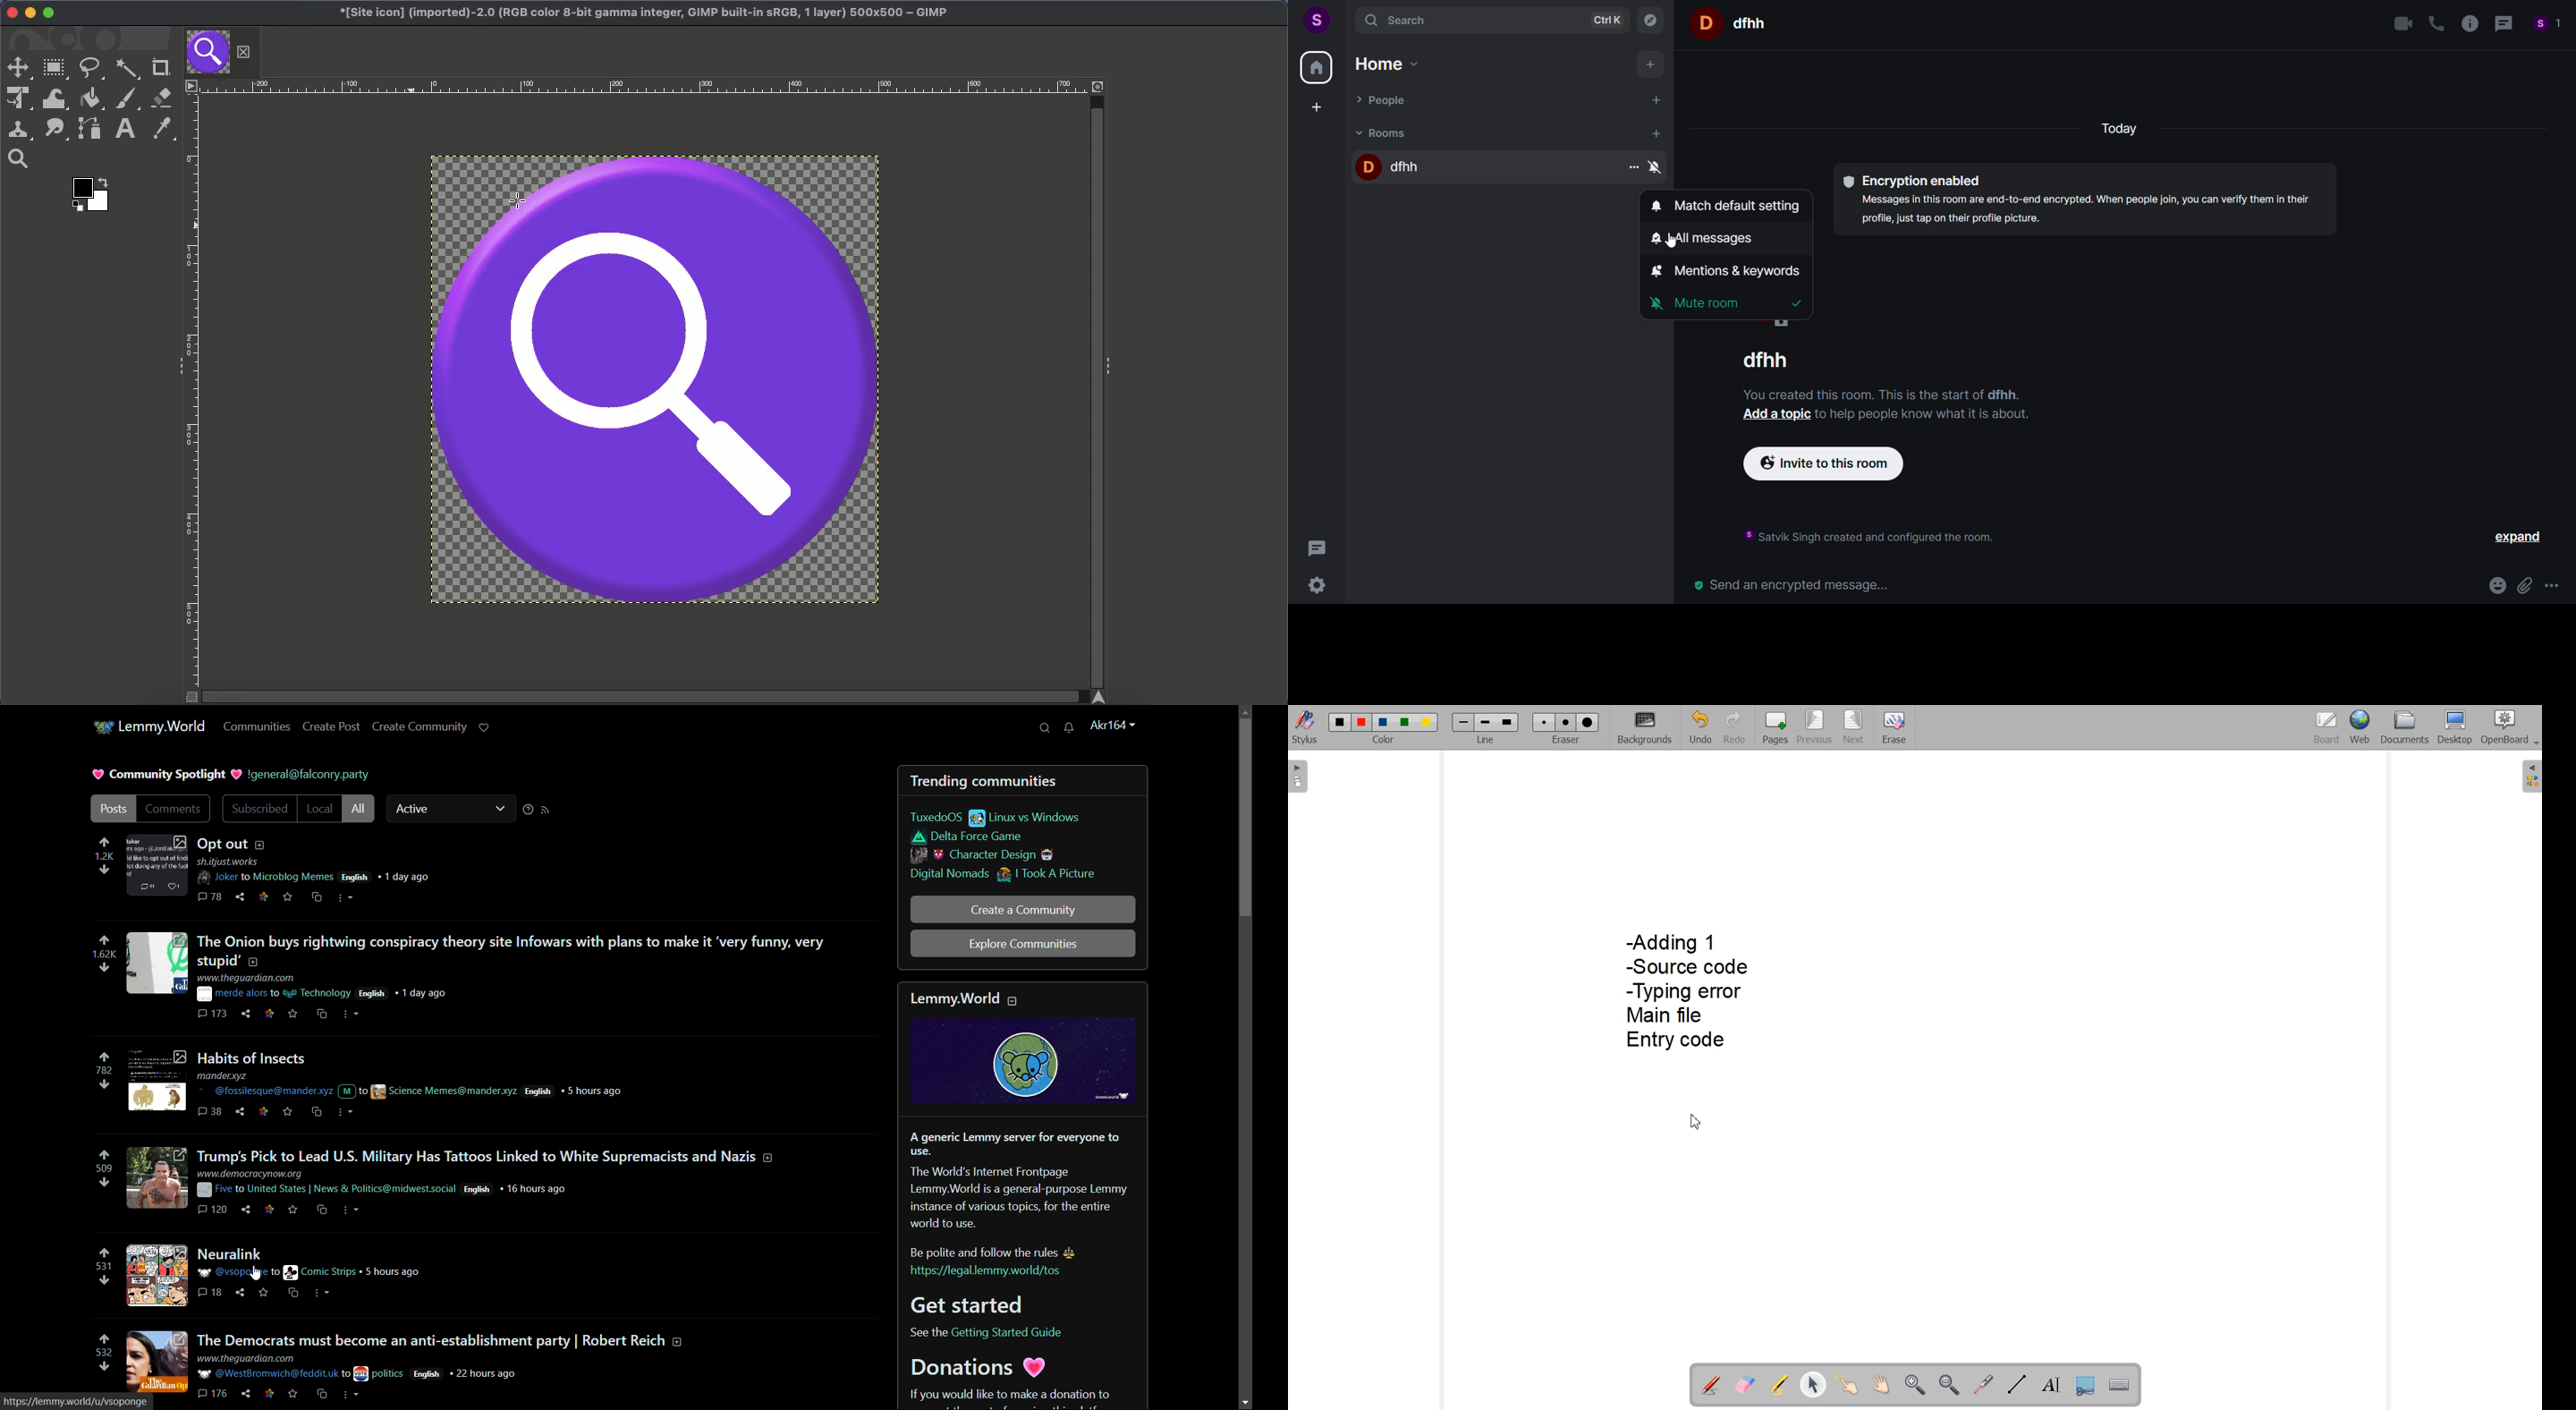  Describe the element at coordinates (103, 1181) in the screenshot. I see `downvote` at that location.